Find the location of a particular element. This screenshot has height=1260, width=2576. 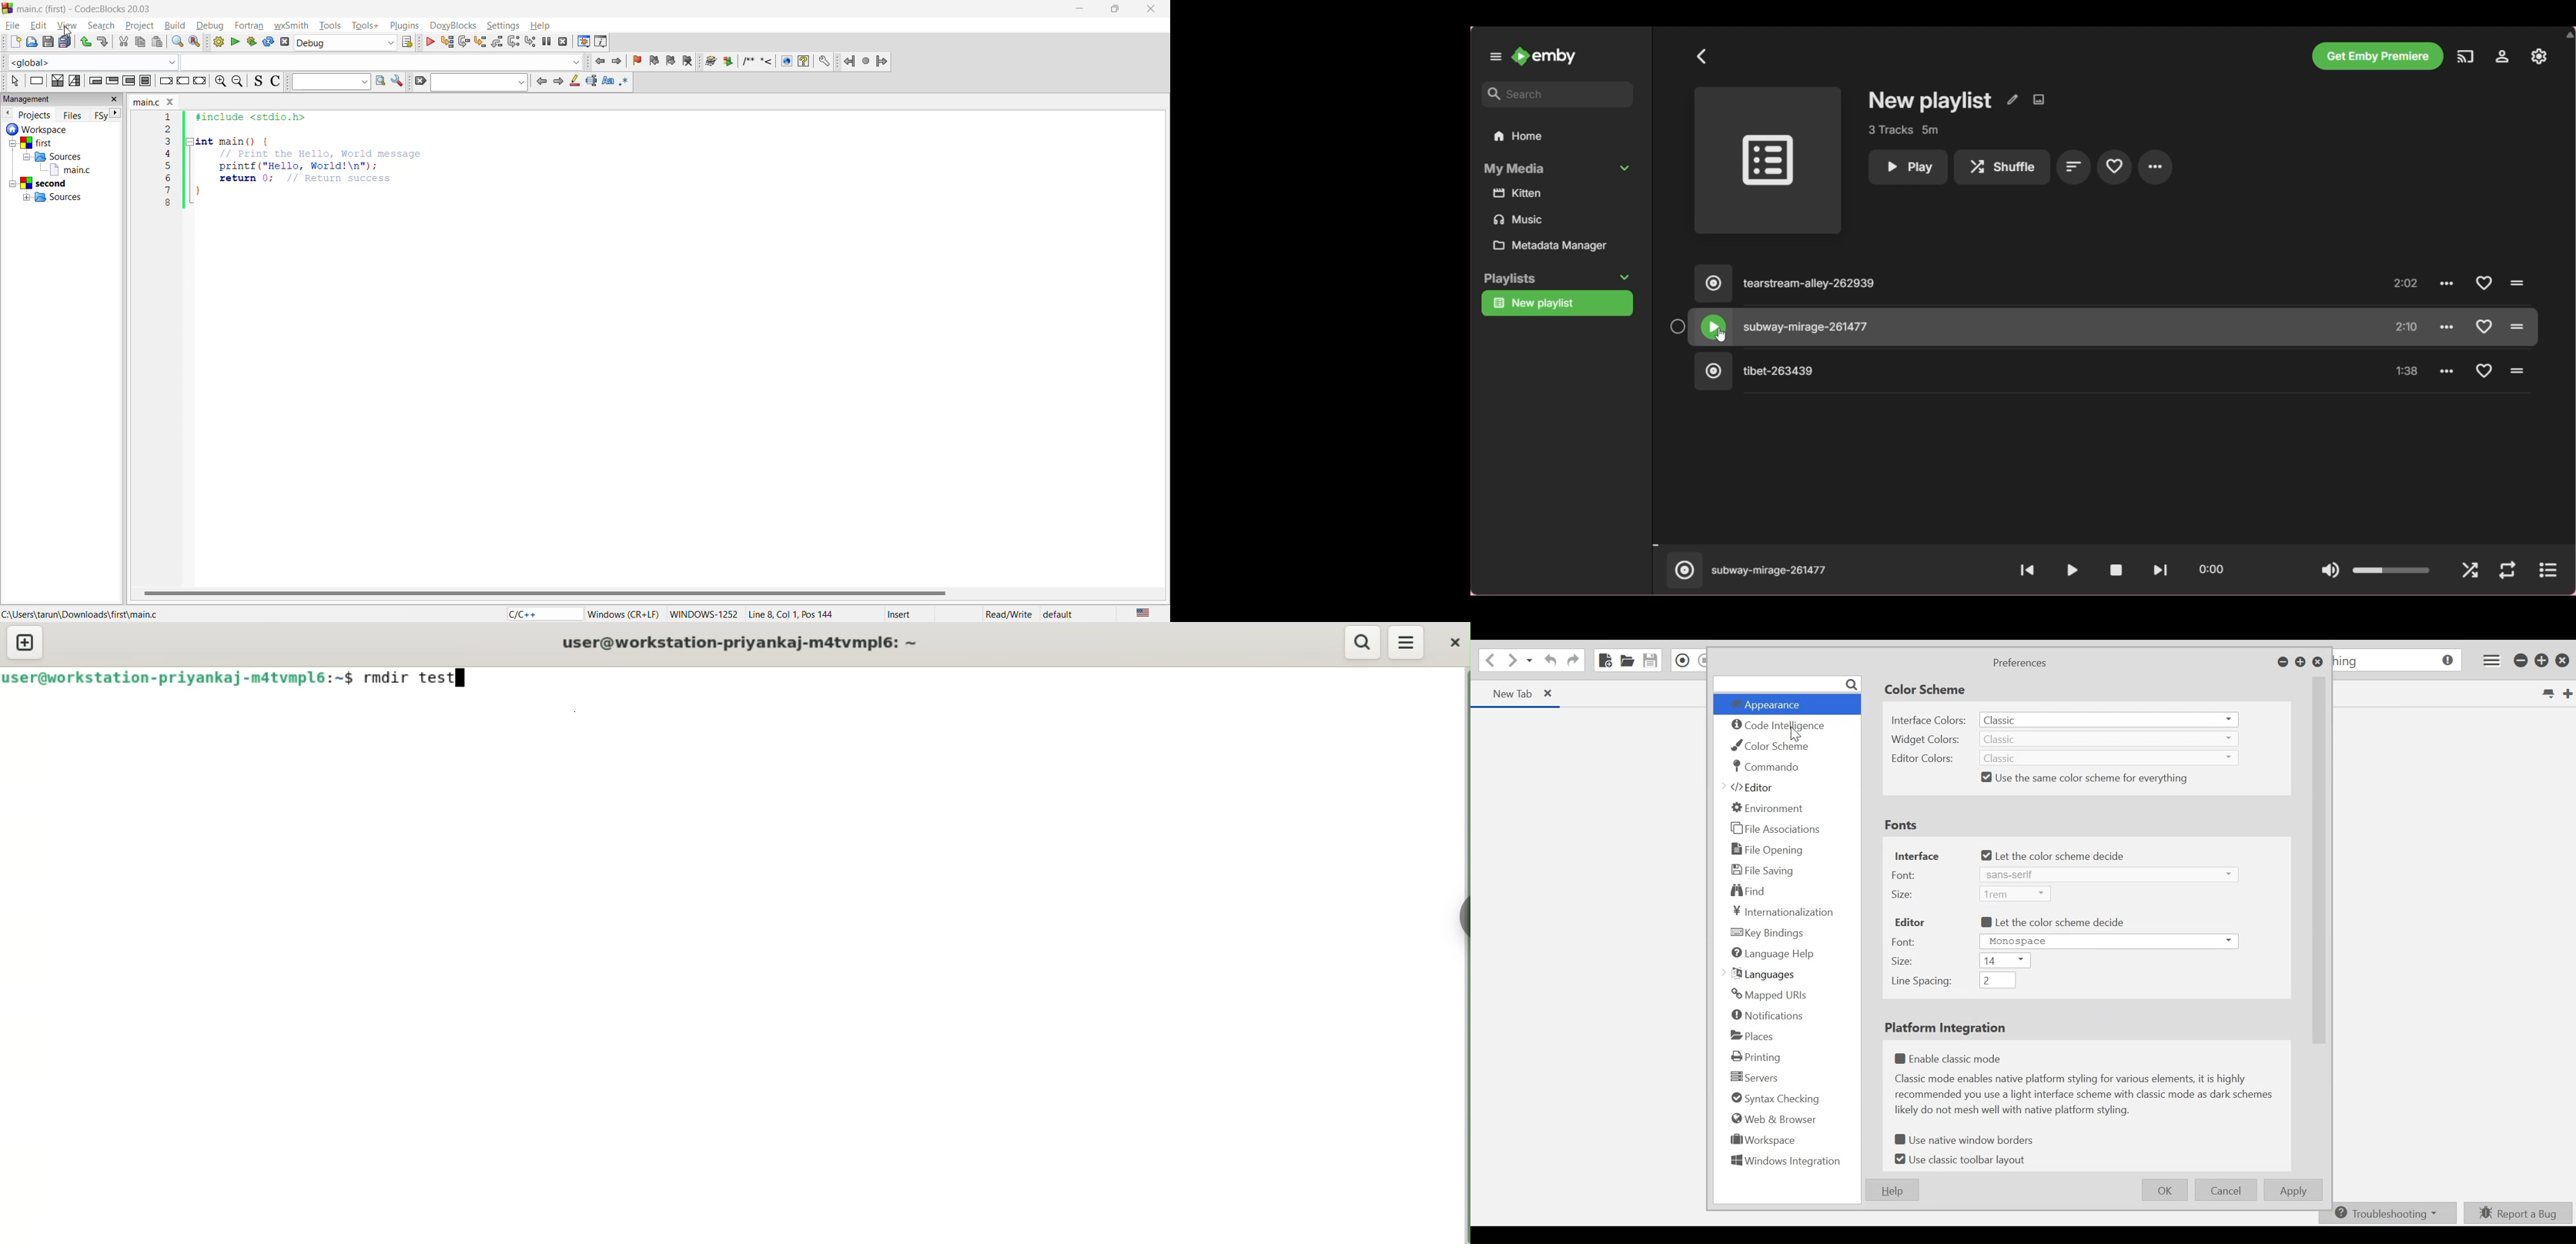

Insert is located at coordinates (902, 613).